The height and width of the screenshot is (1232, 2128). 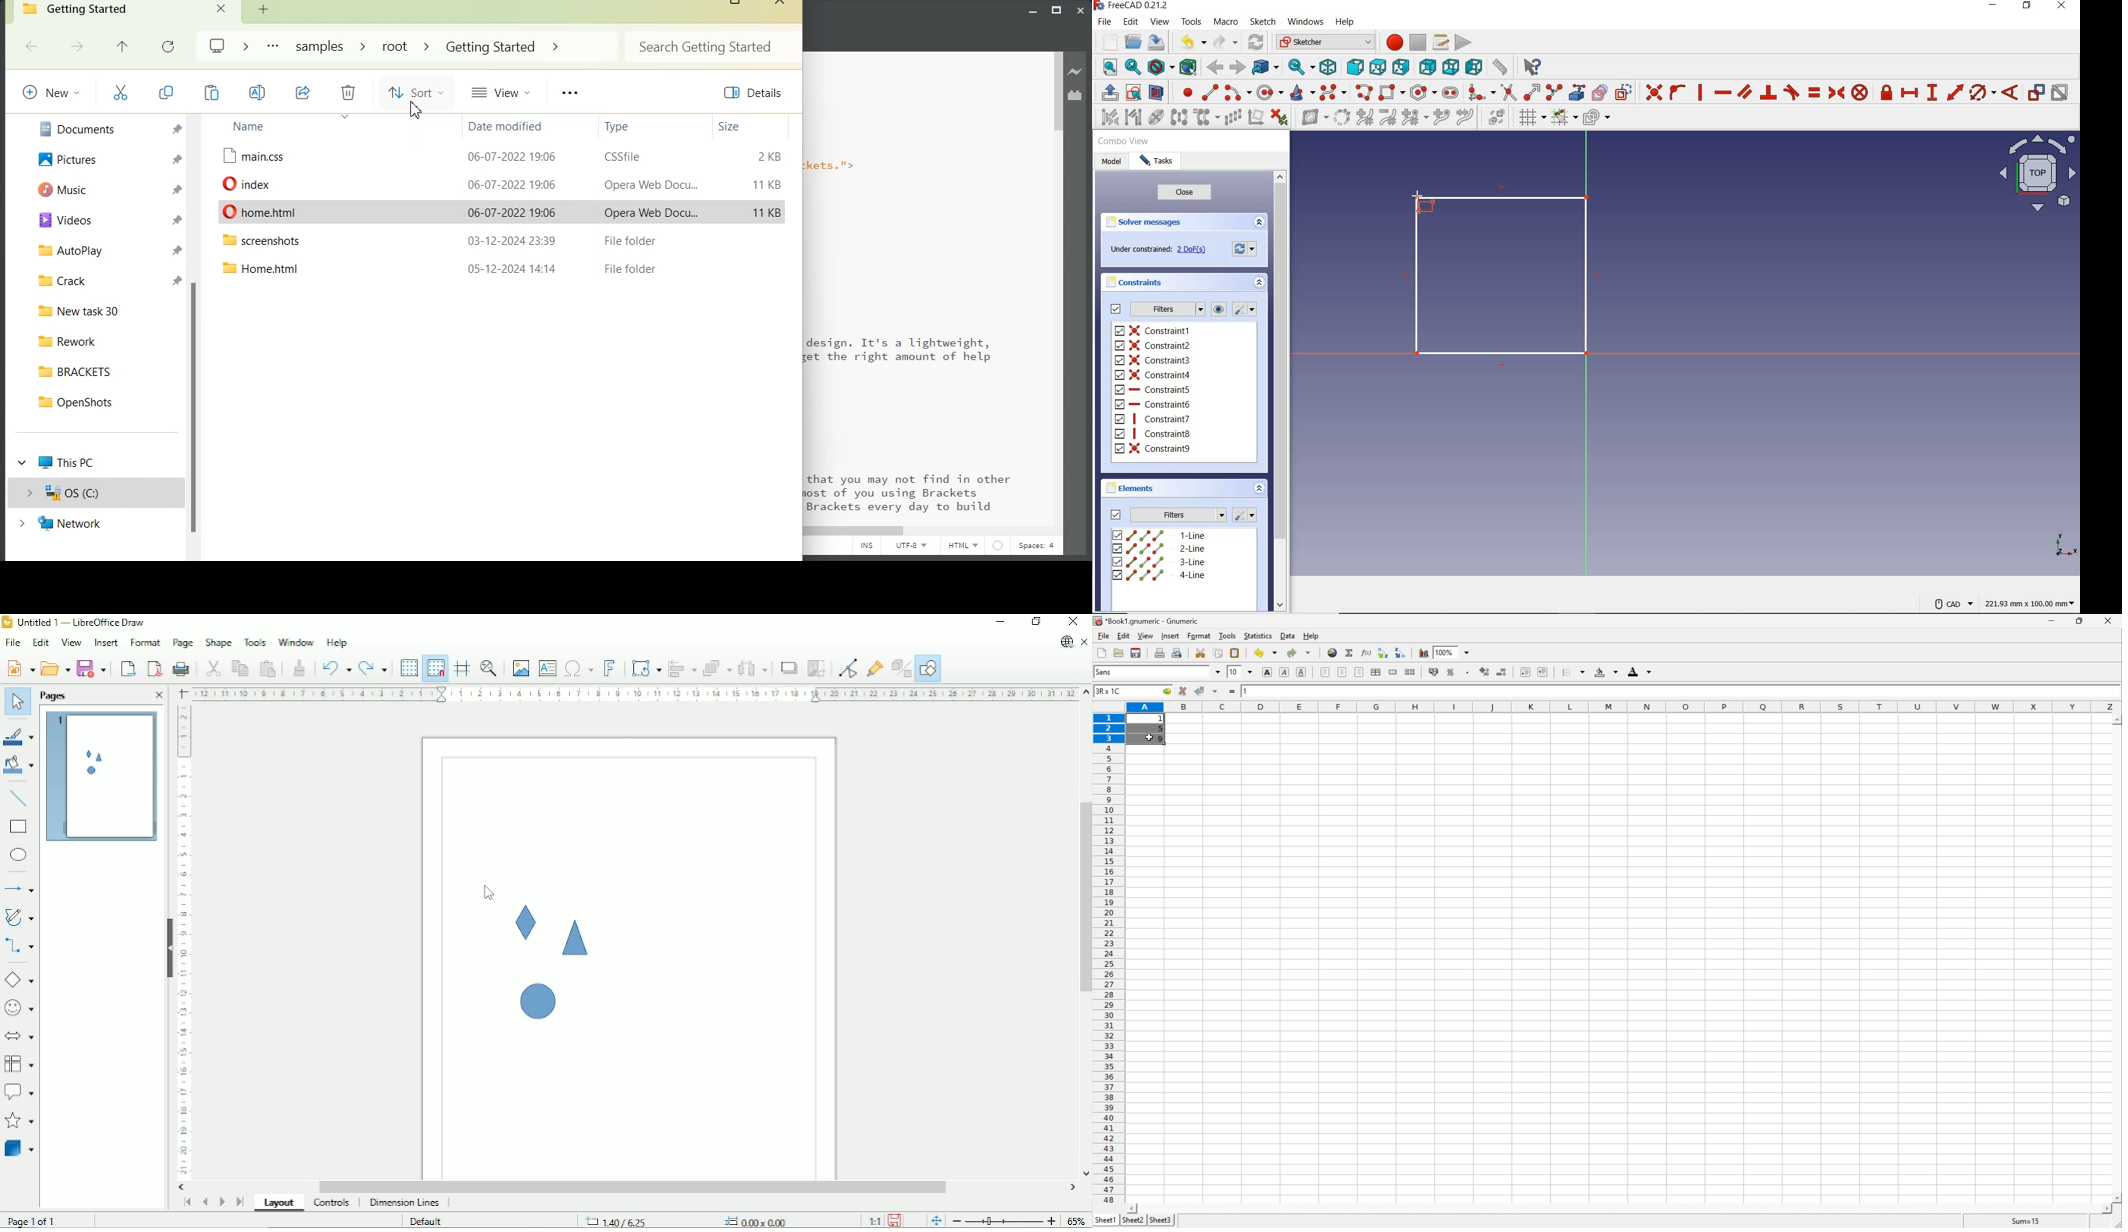 What do you see at coordinates (94, 667) in the screenshot?
I see `Save` at bounding box center [94, 667].